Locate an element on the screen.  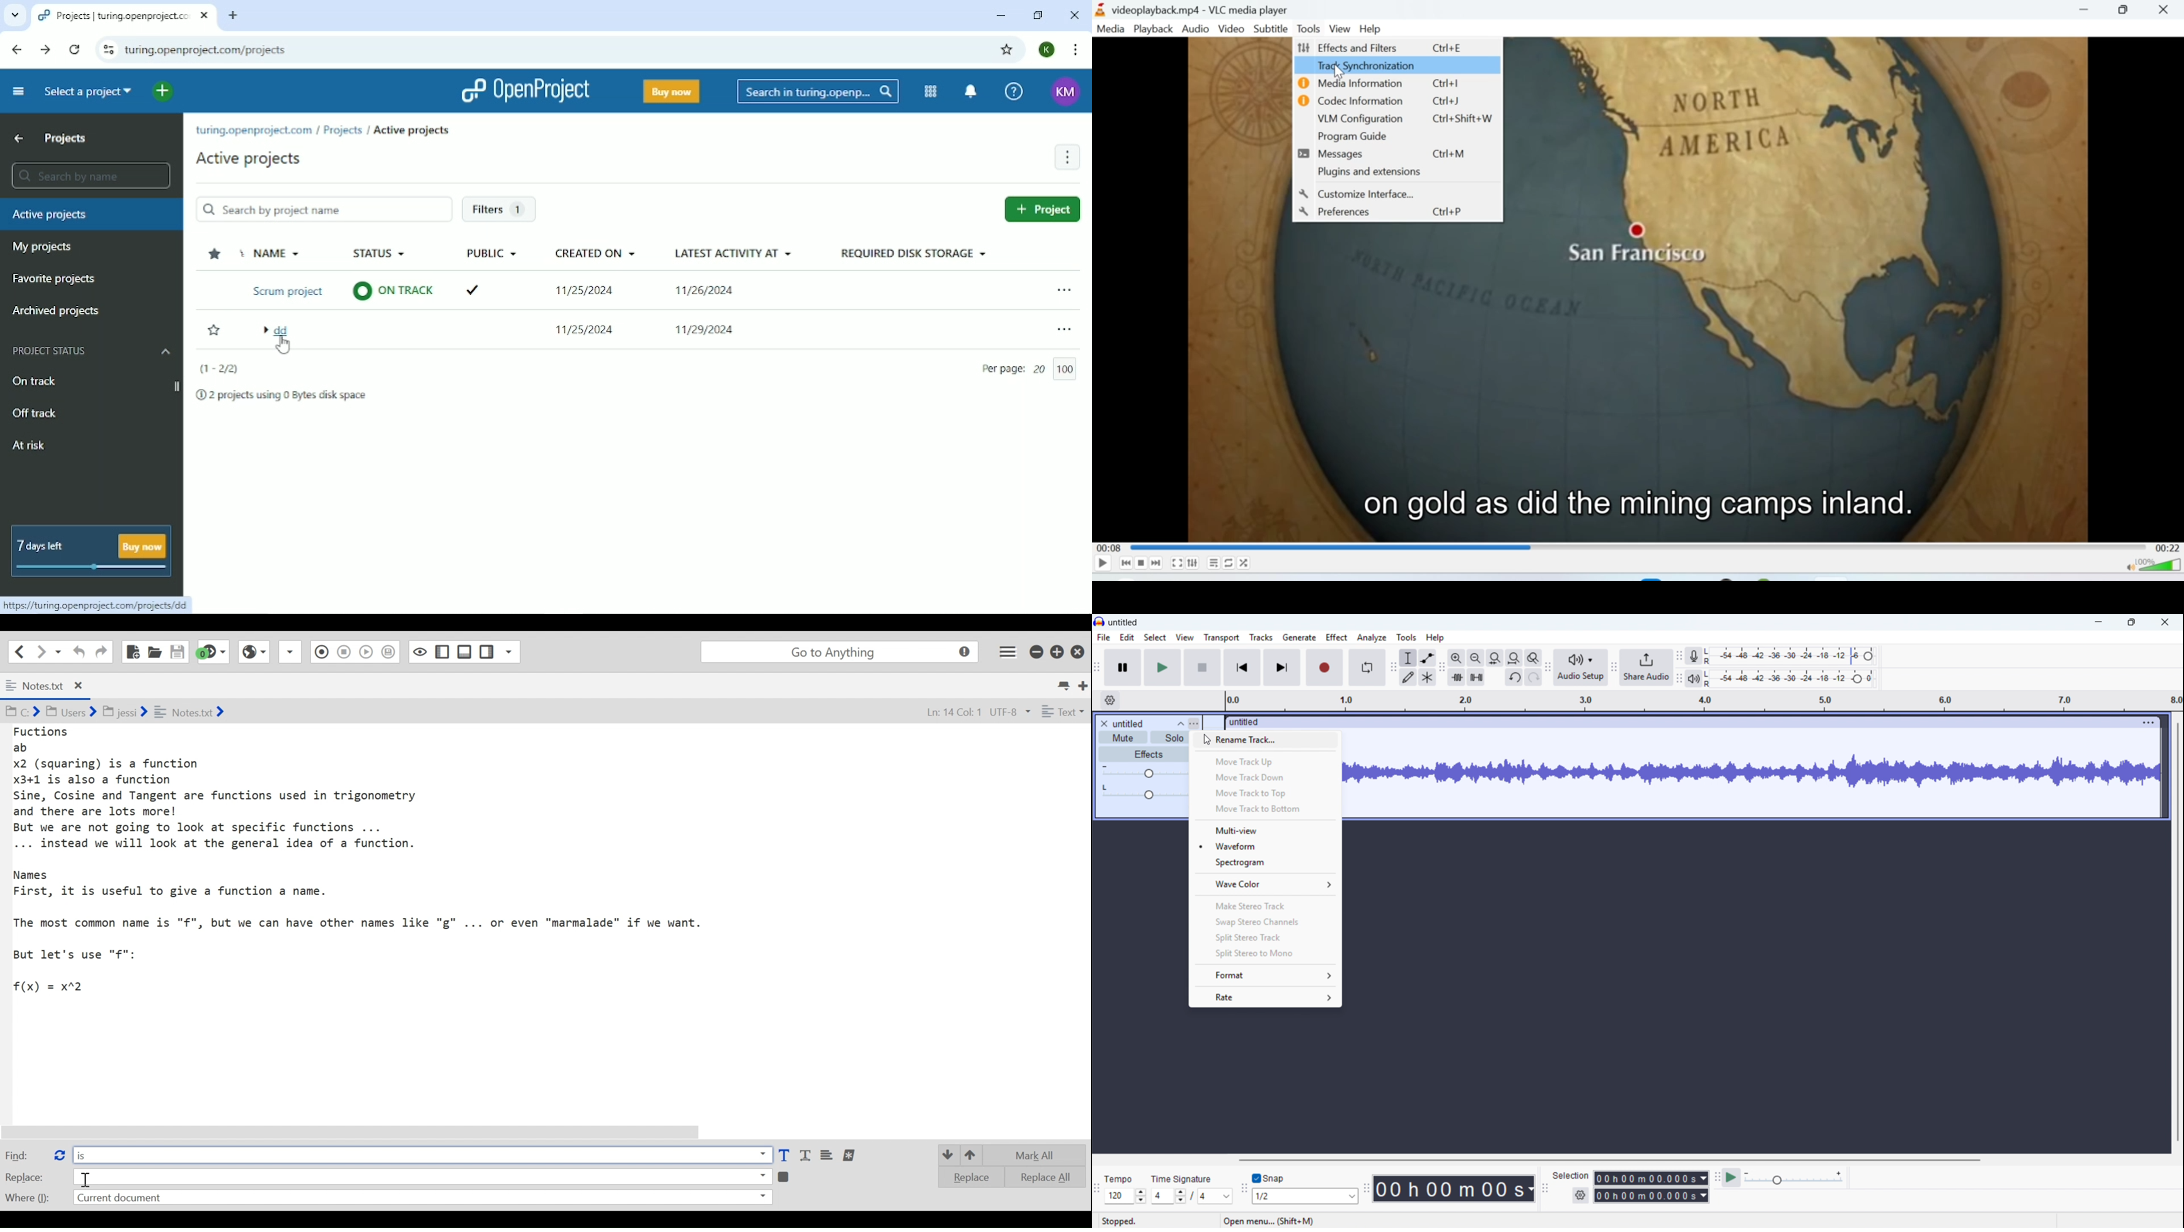
Selection tool  is located at coordinates (1409, 658).